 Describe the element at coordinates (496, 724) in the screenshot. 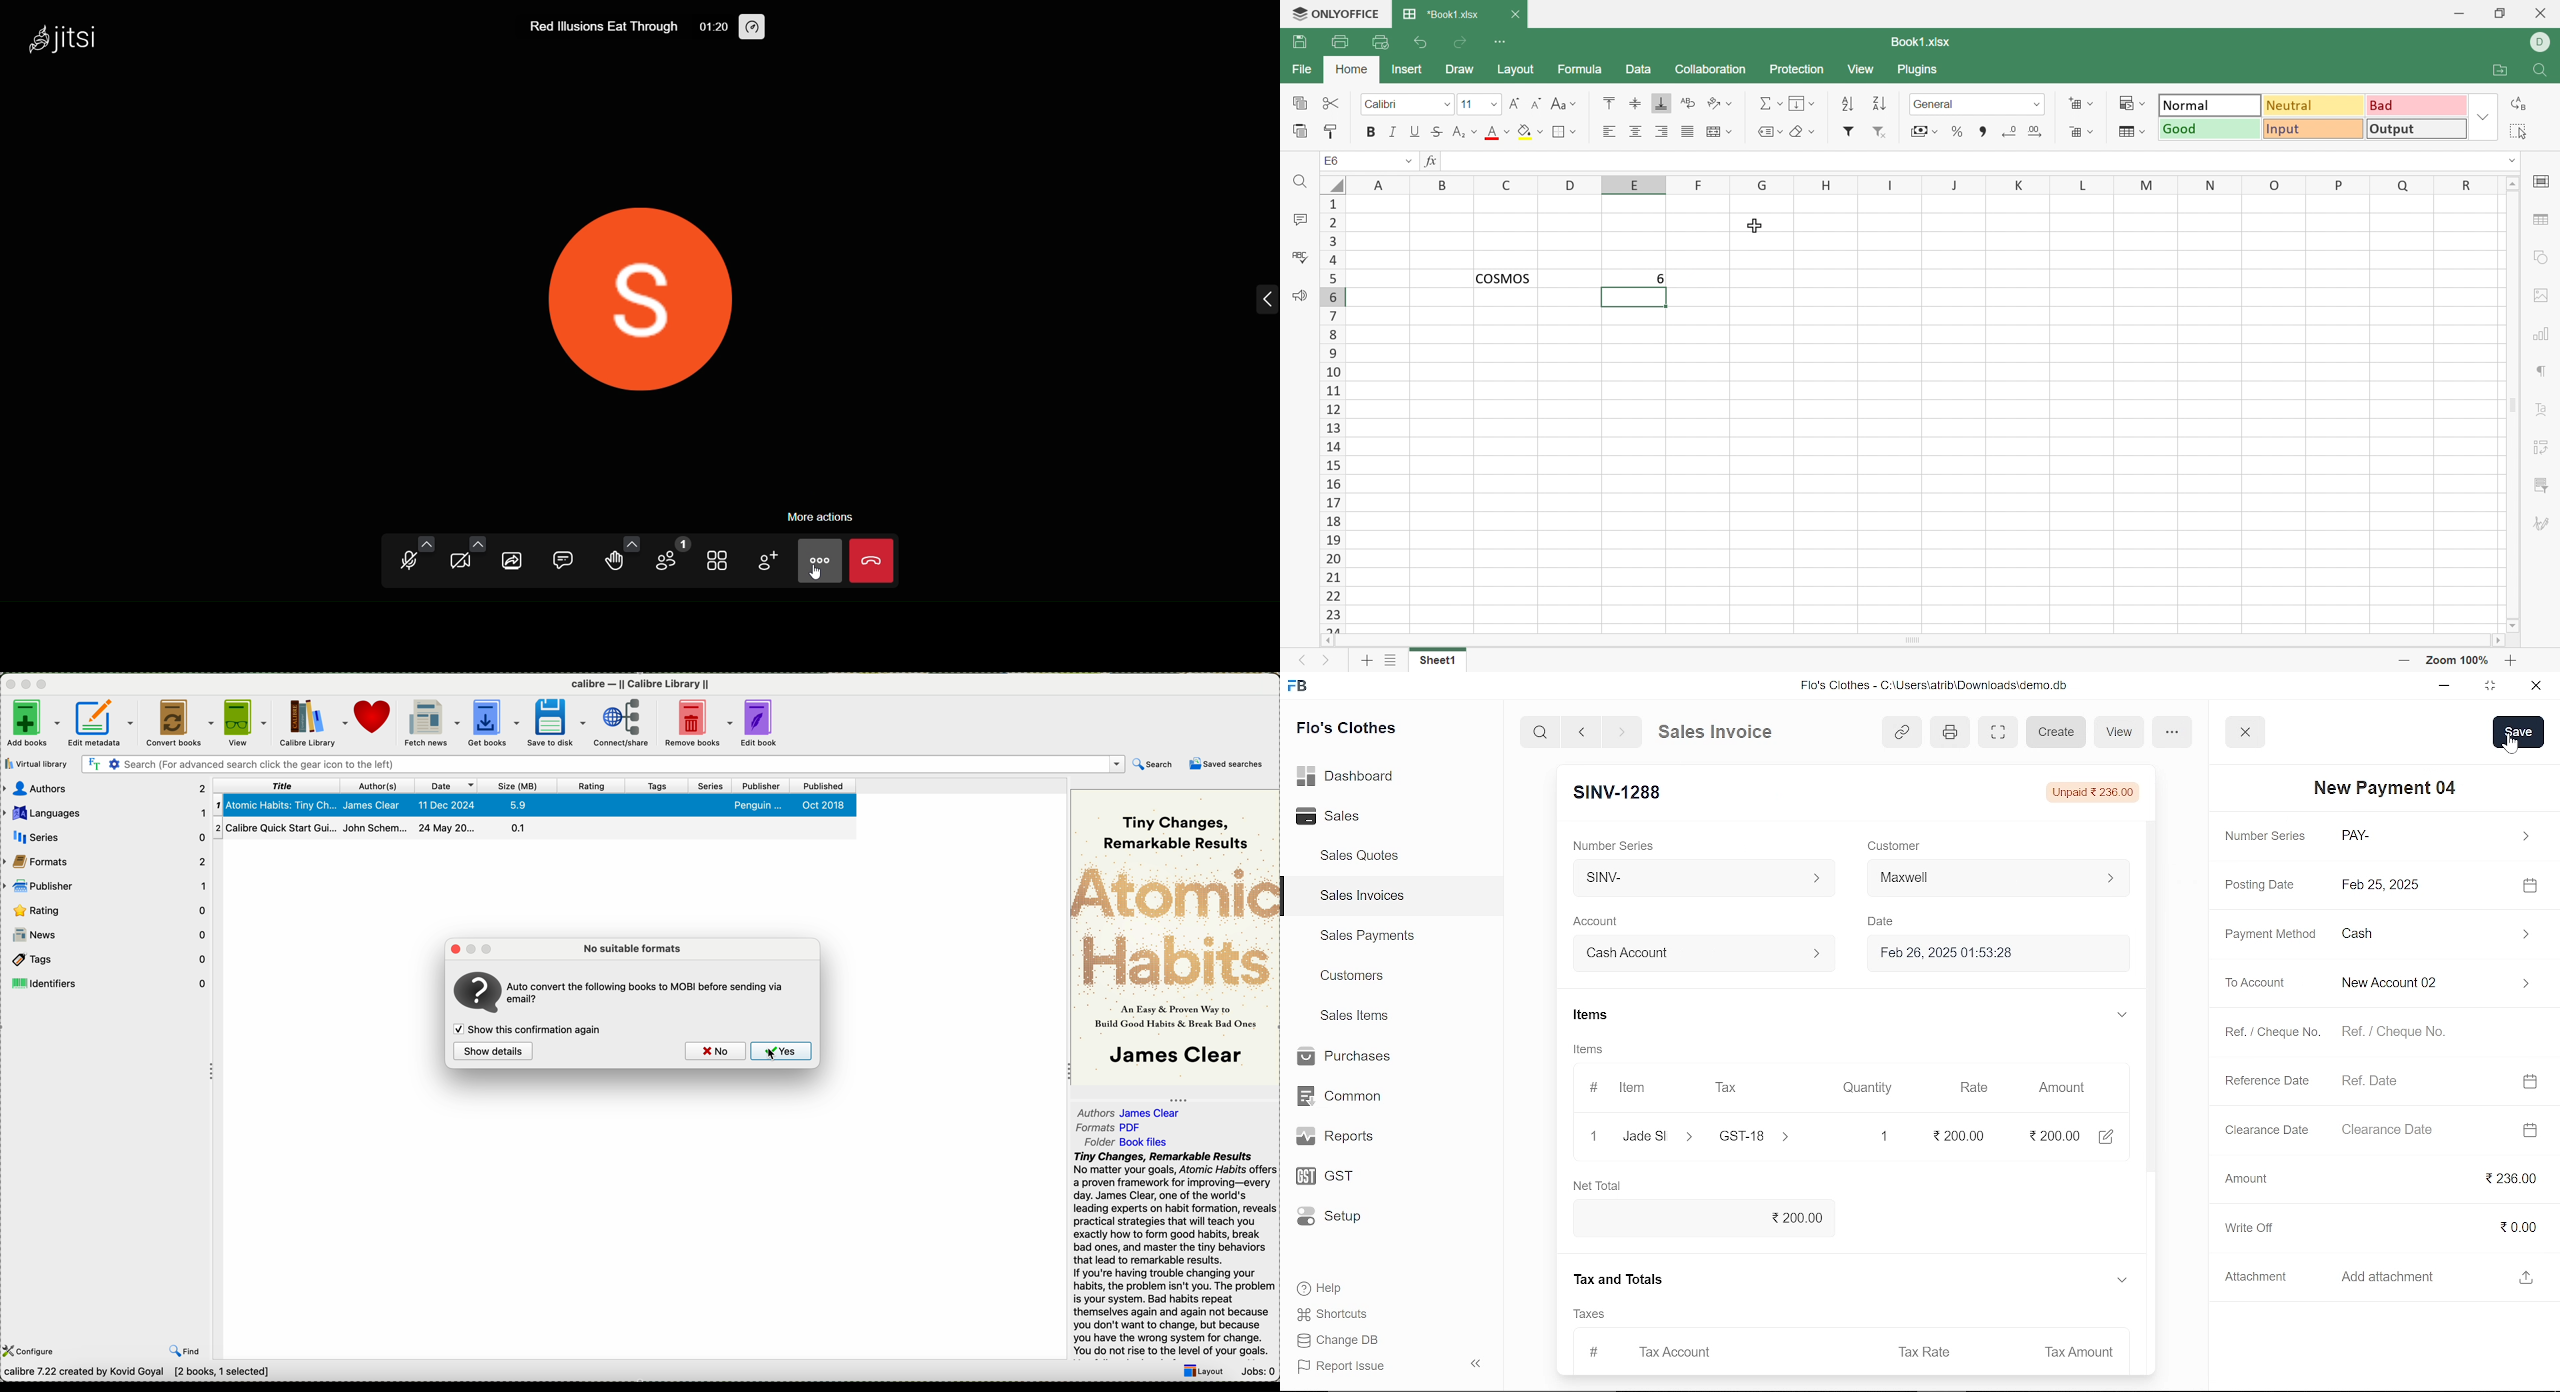

I see `get books` at that location.